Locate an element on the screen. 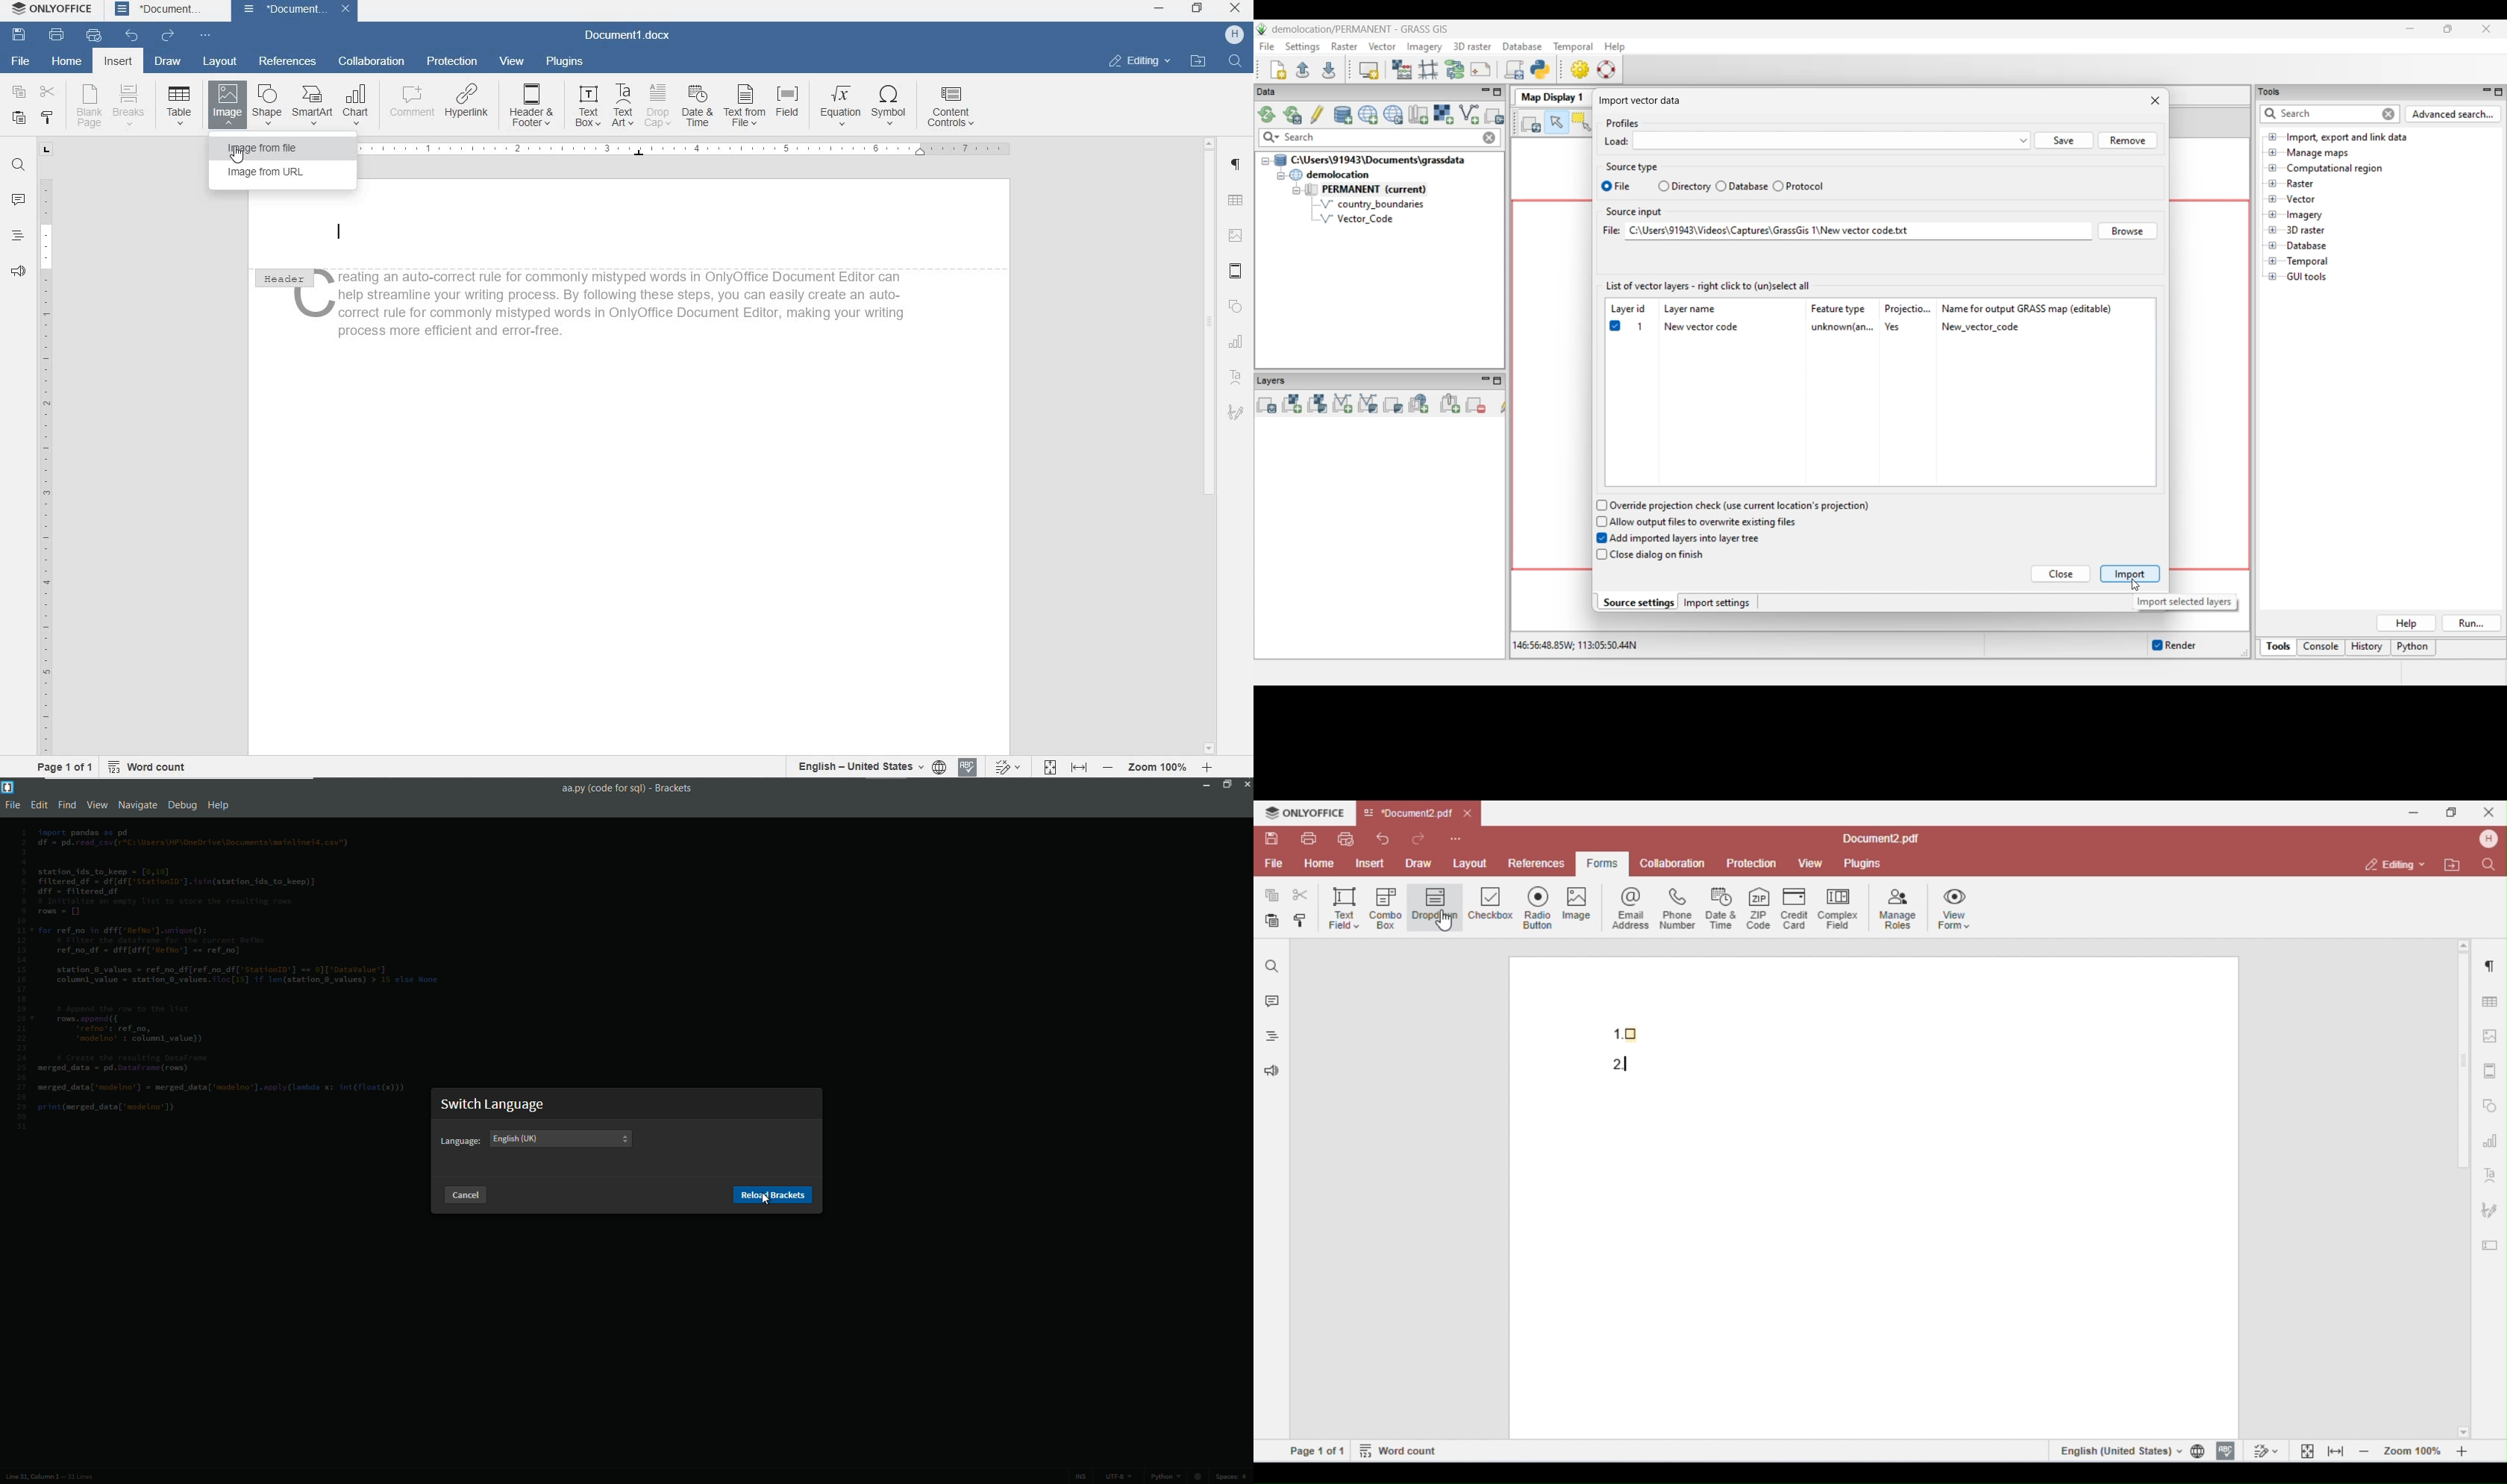  HEADER & FOOTER is located at coordinates (530, 109).